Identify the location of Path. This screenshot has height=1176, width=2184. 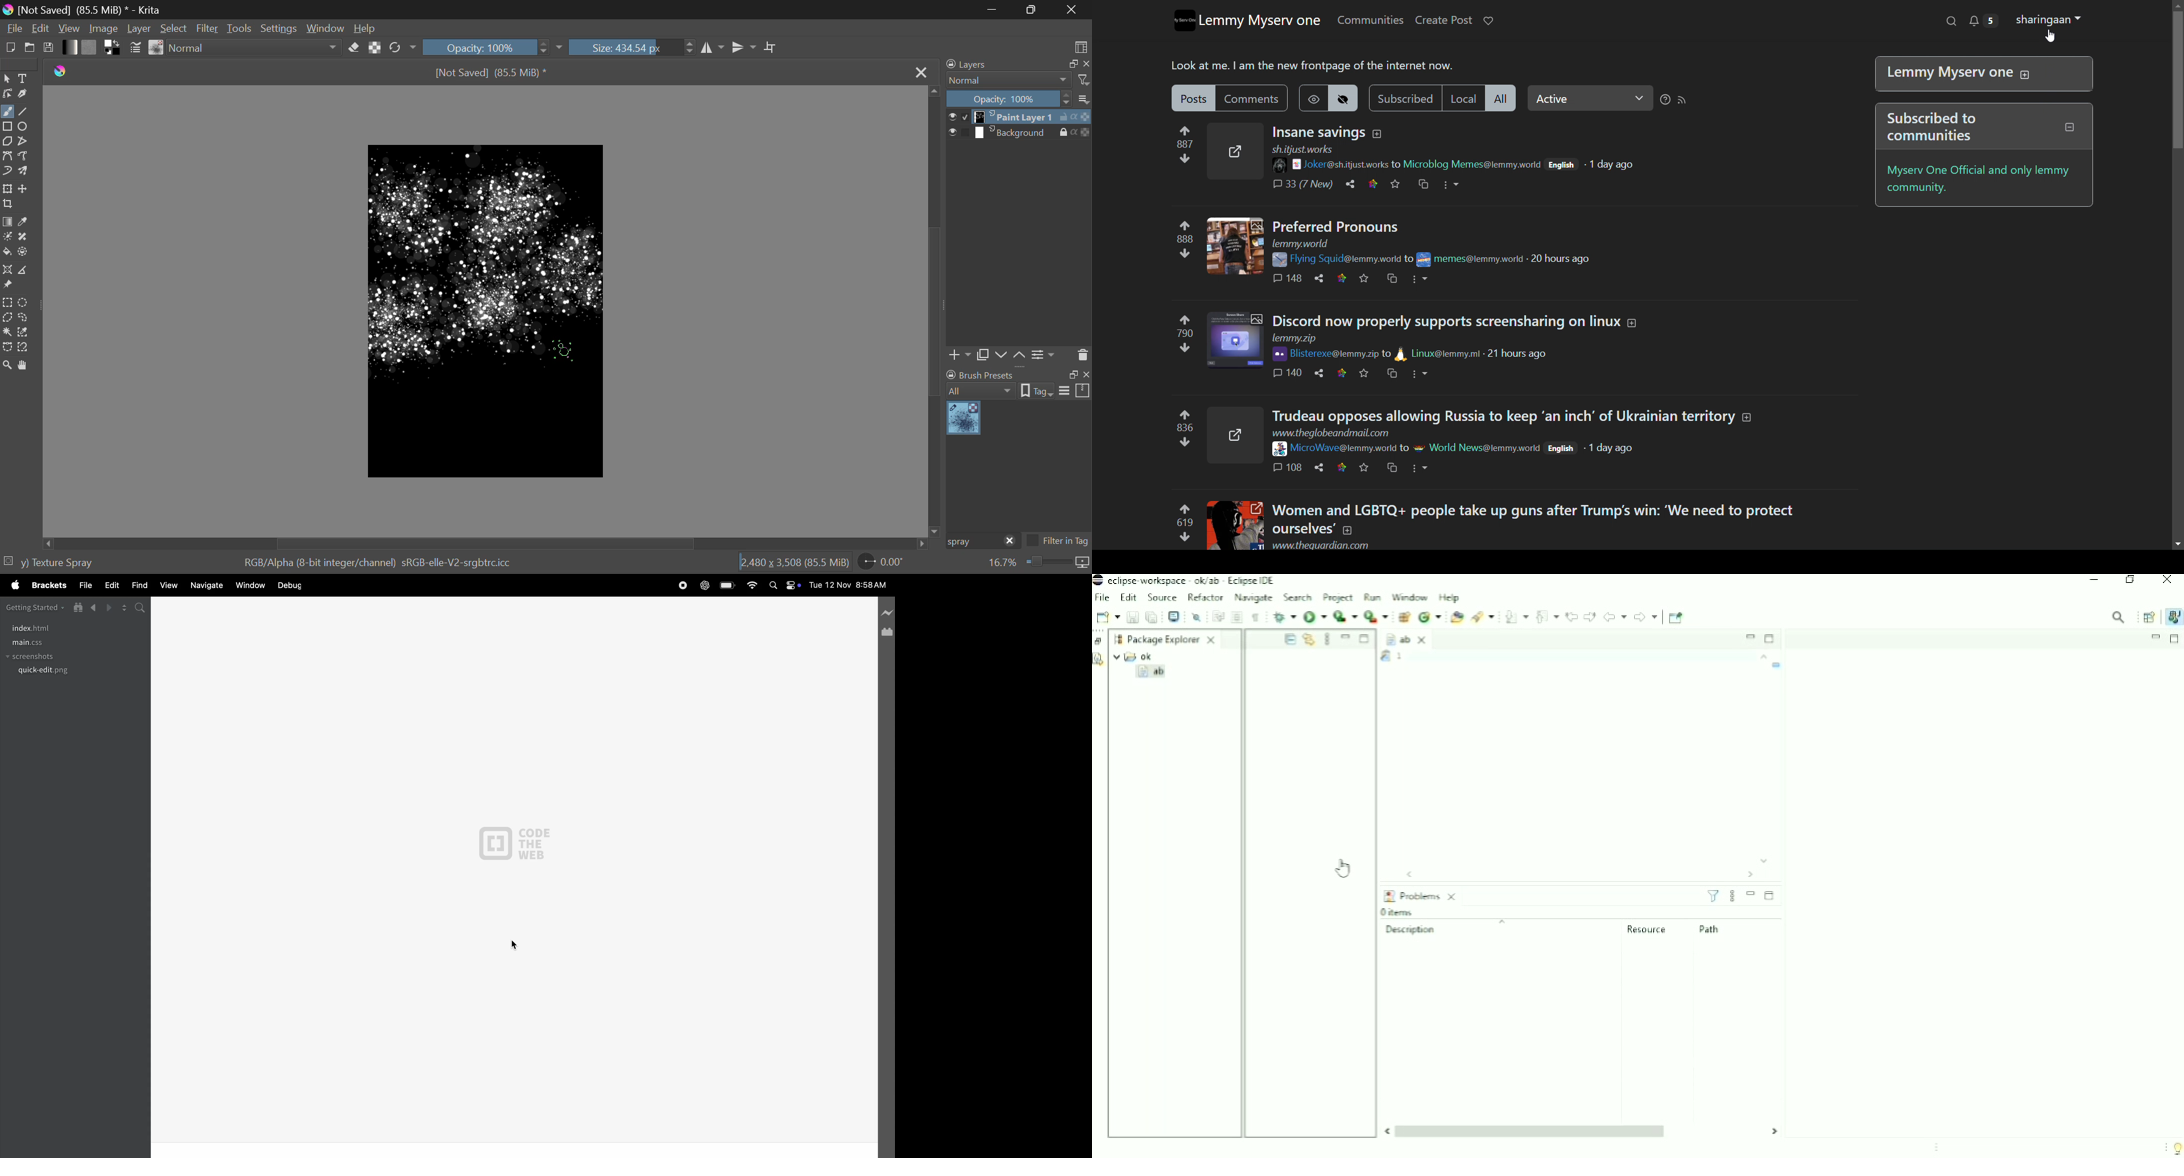
(1711, 929).